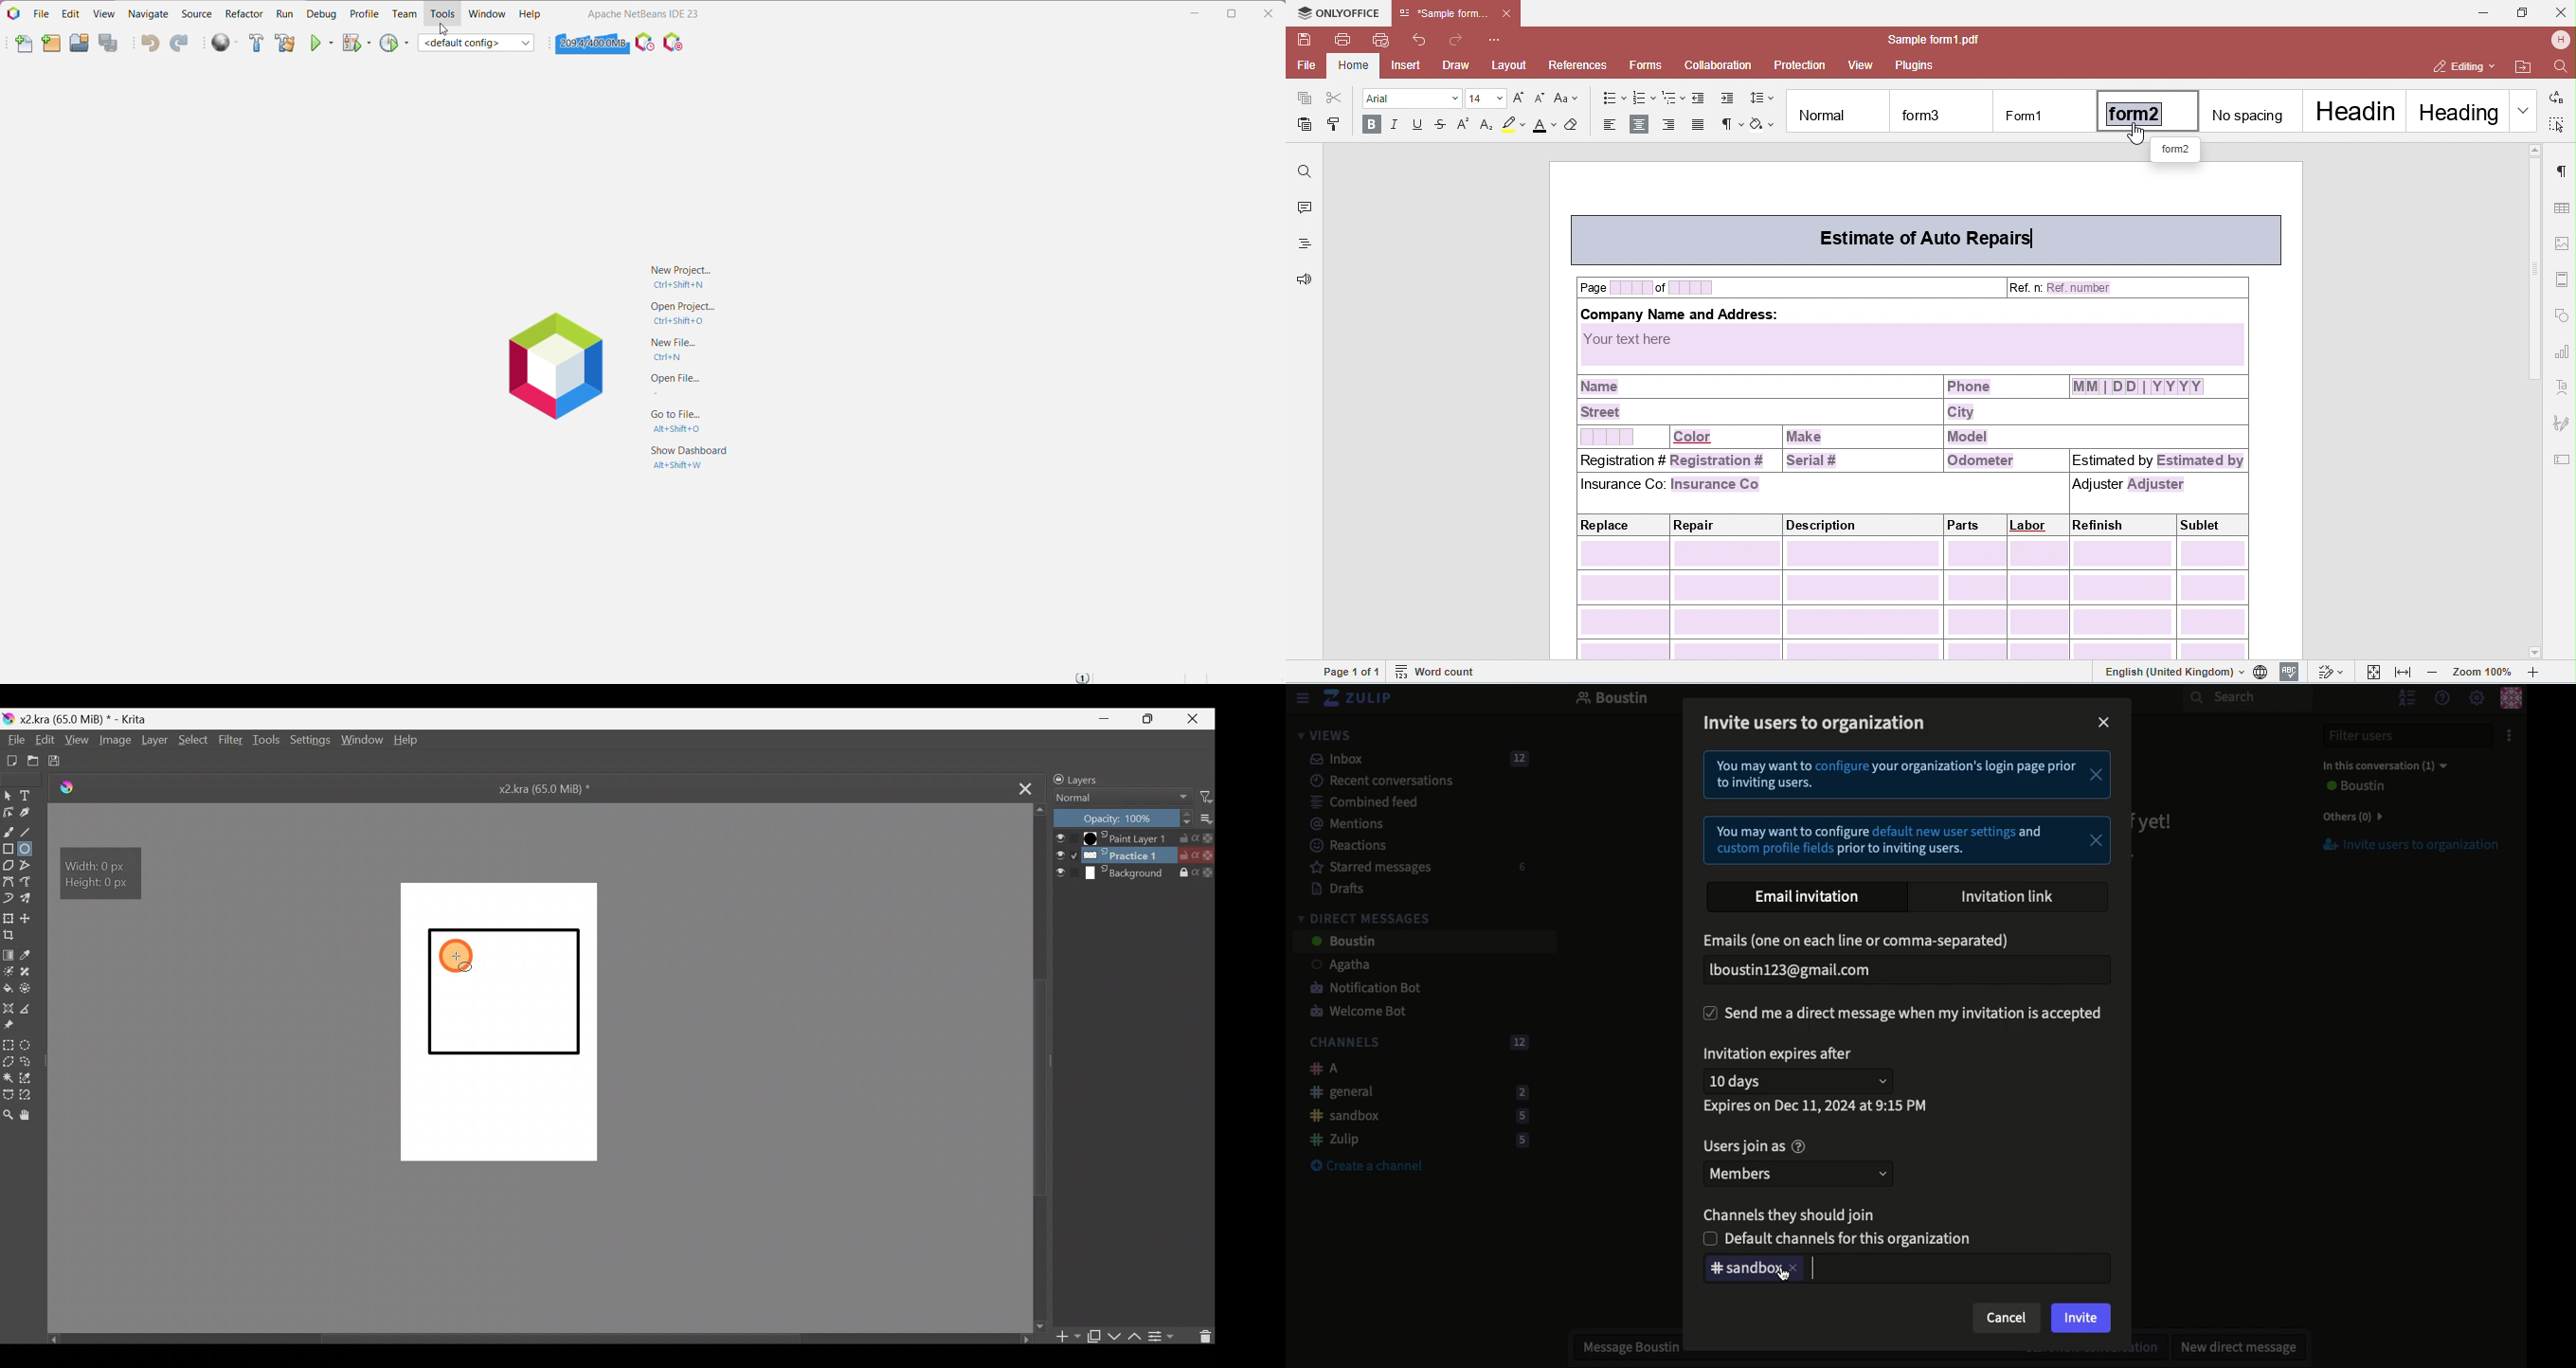 The width and height of the screenshot is (2576, 1372). What do you see at coordinates (9, 813) in the screenshot?
I see `Edit shapes tool` at bounding box center [9, 813].